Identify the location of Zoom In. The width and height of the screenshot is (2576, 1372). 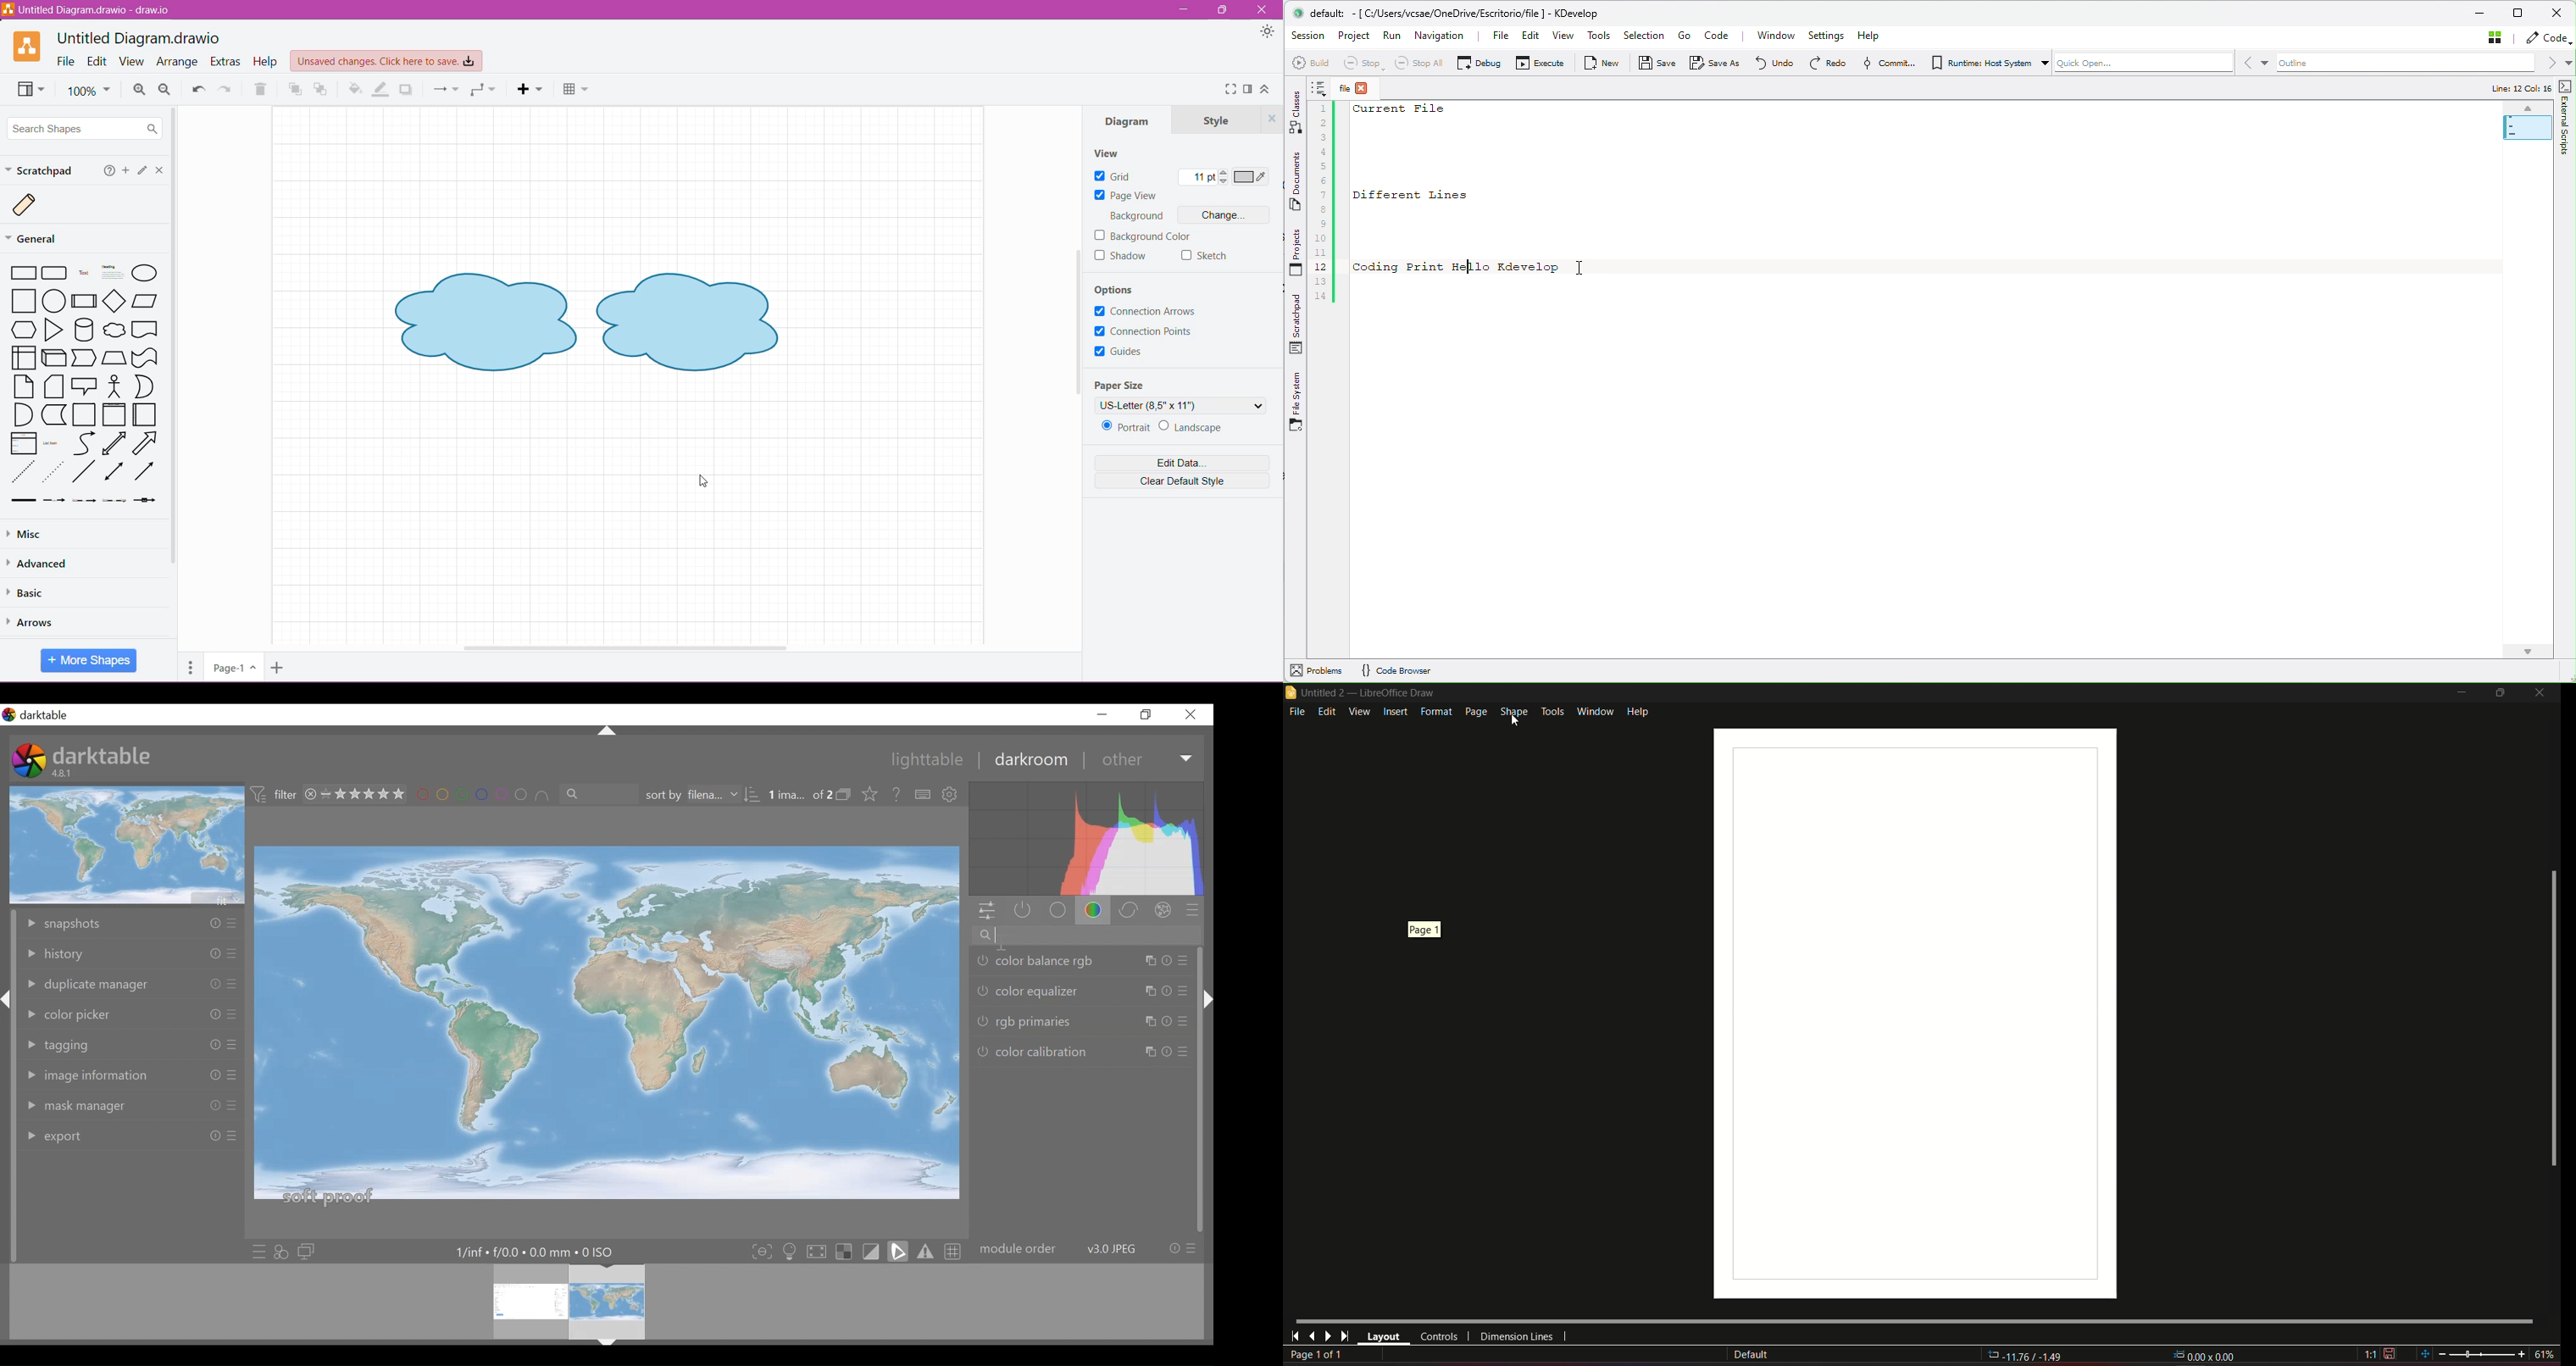
(138, 90).